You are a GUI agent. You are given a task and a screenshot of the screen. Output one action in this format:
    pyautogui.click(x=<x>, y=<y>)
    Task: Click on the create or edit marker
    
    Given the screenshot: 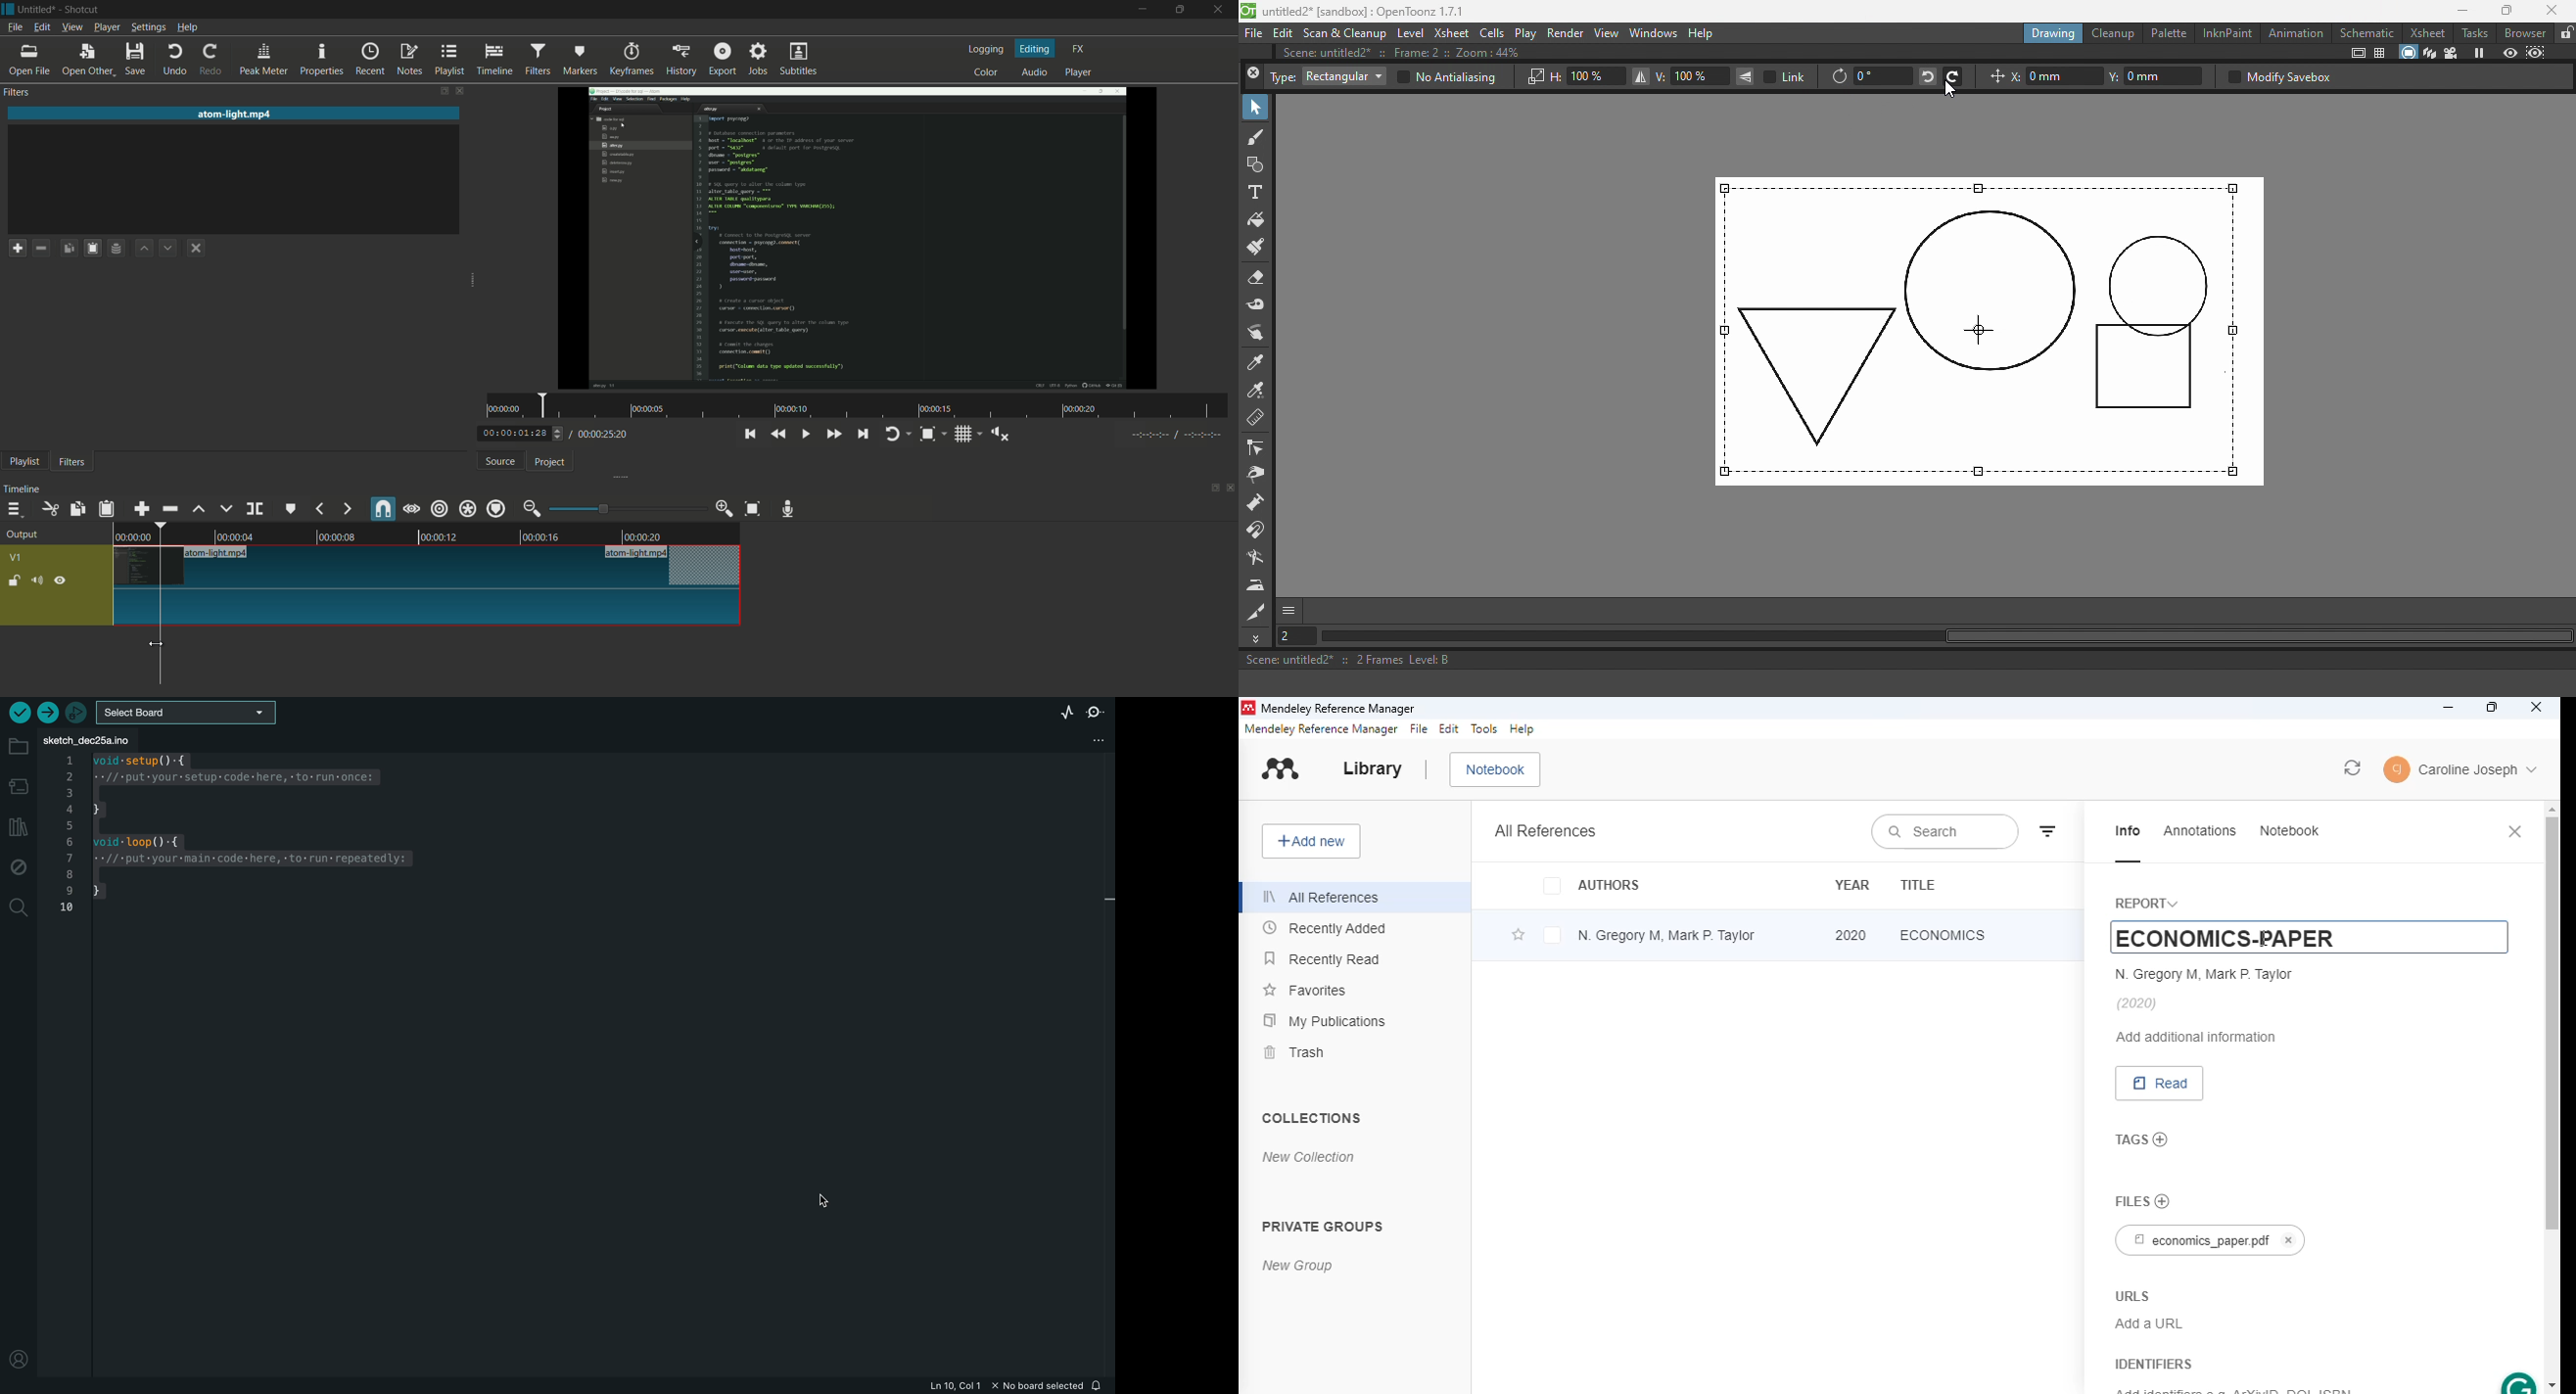 What is the action you would take?
    pyautogui.click(x=291, y=510)
    